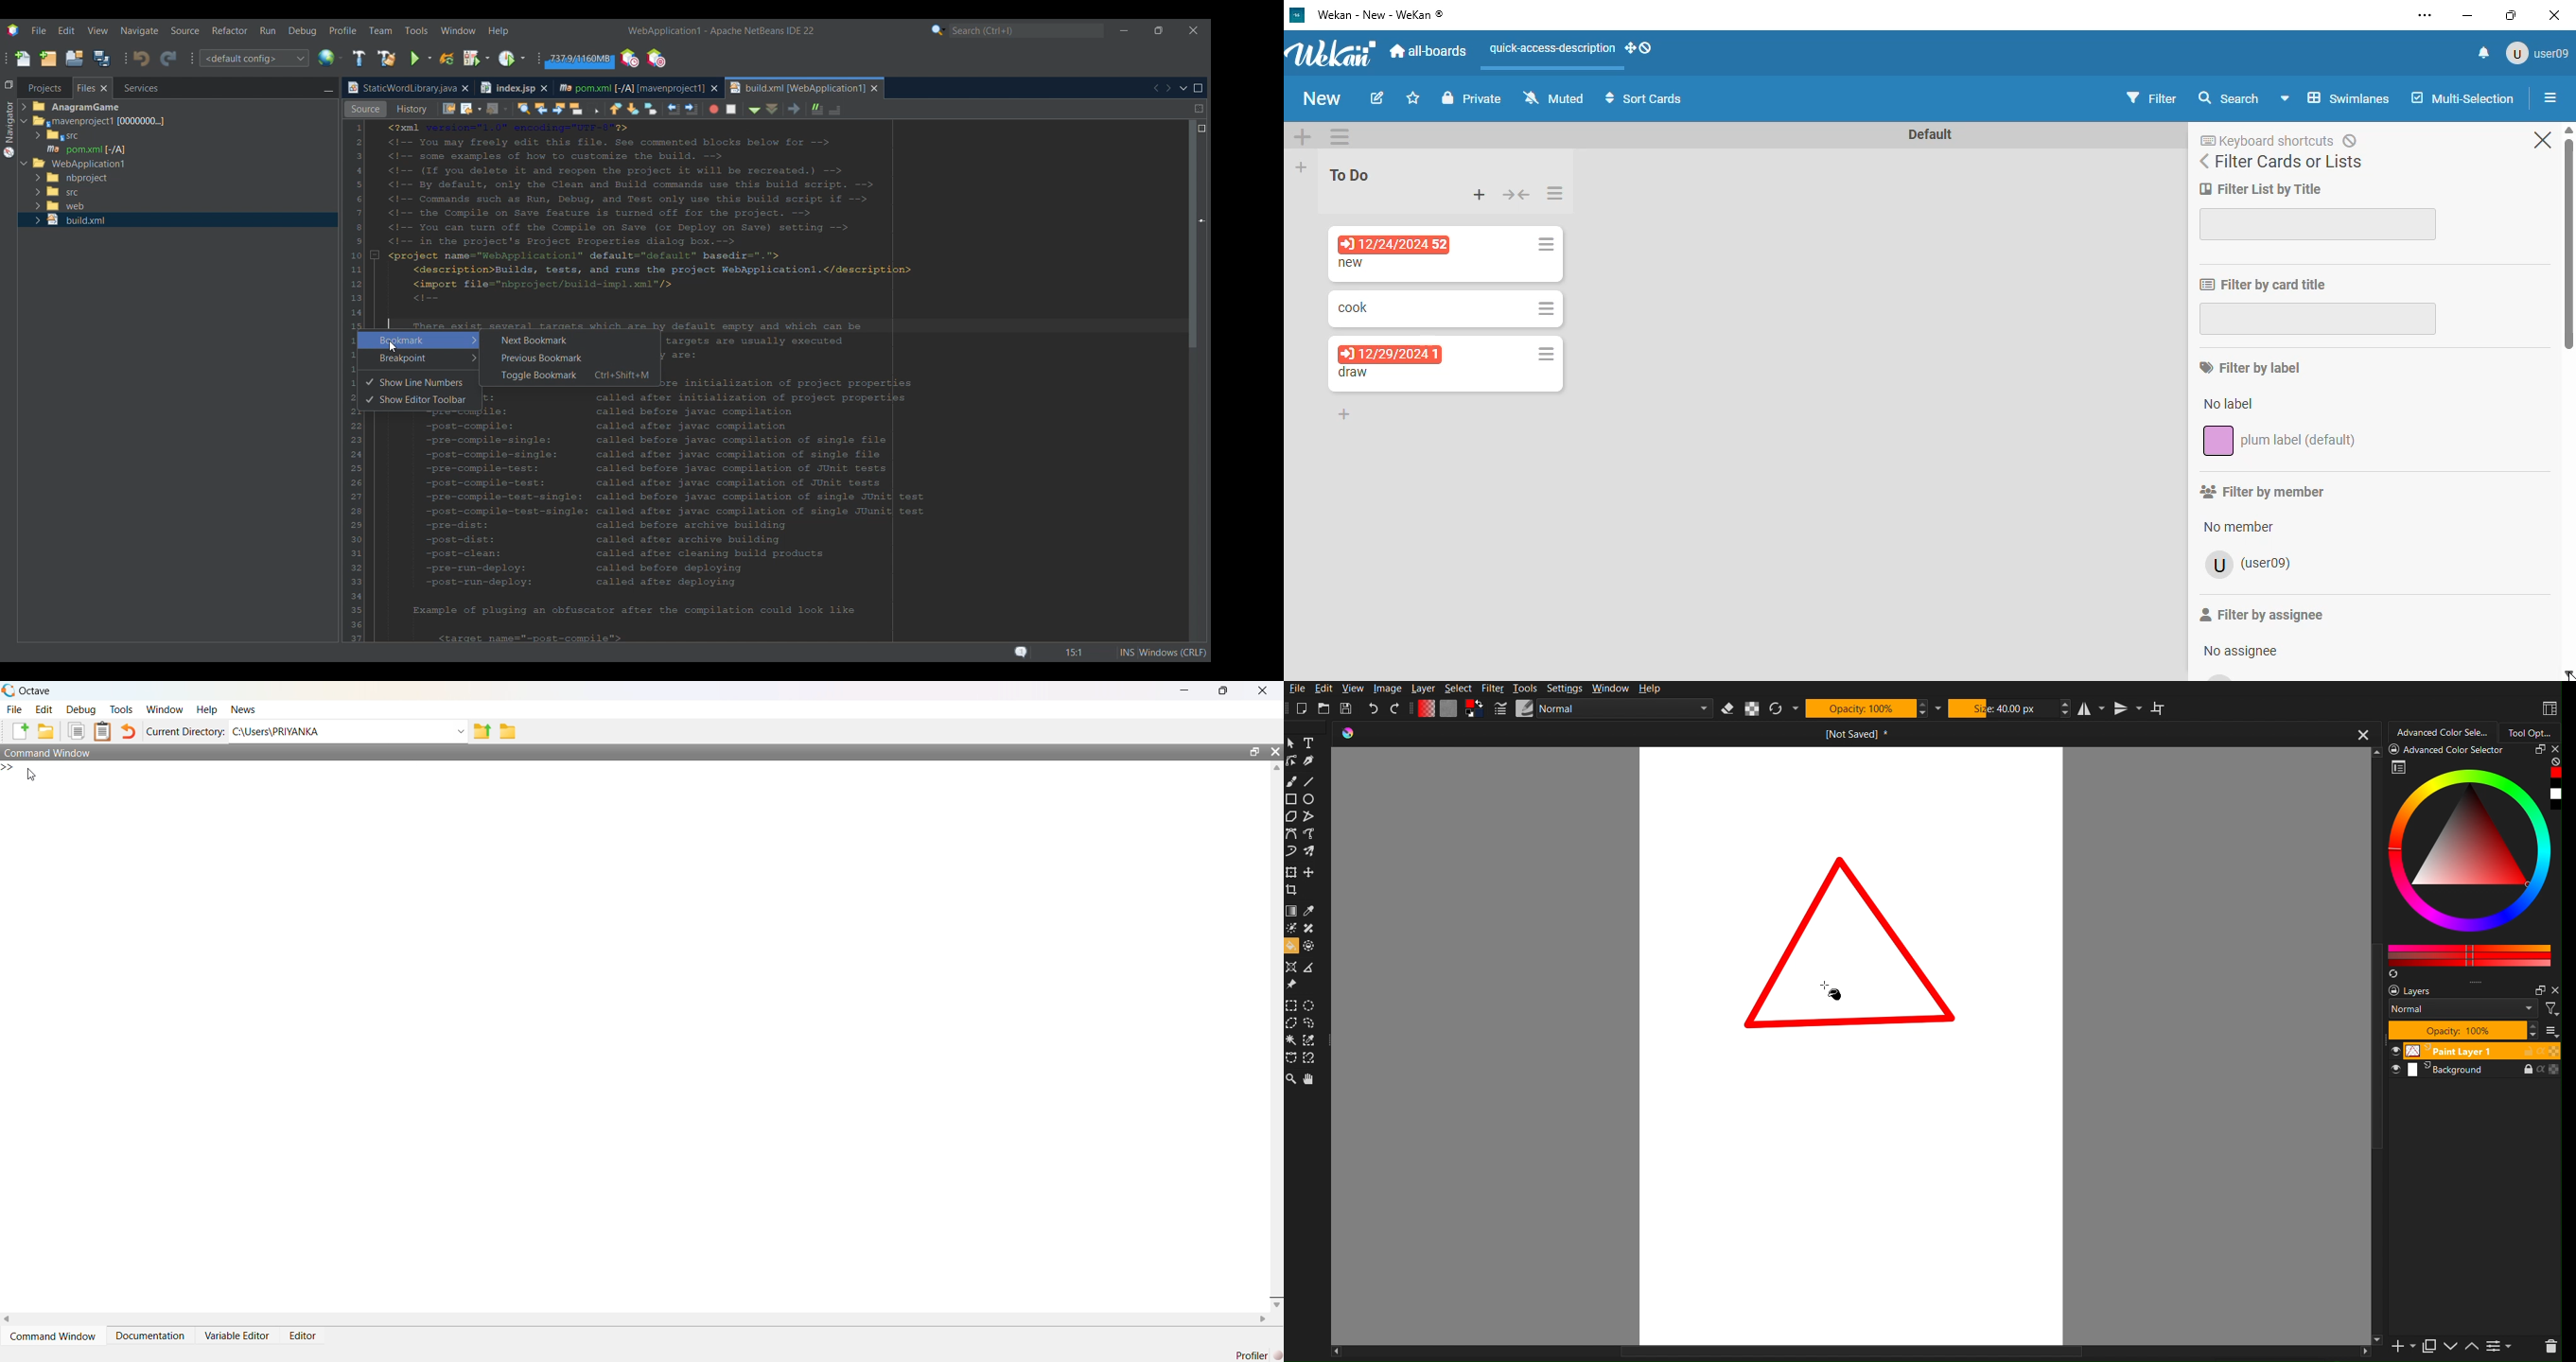  Describe the element at coordinates (1292, 780) in the screenshot. I see `Brush Tools` at that location.